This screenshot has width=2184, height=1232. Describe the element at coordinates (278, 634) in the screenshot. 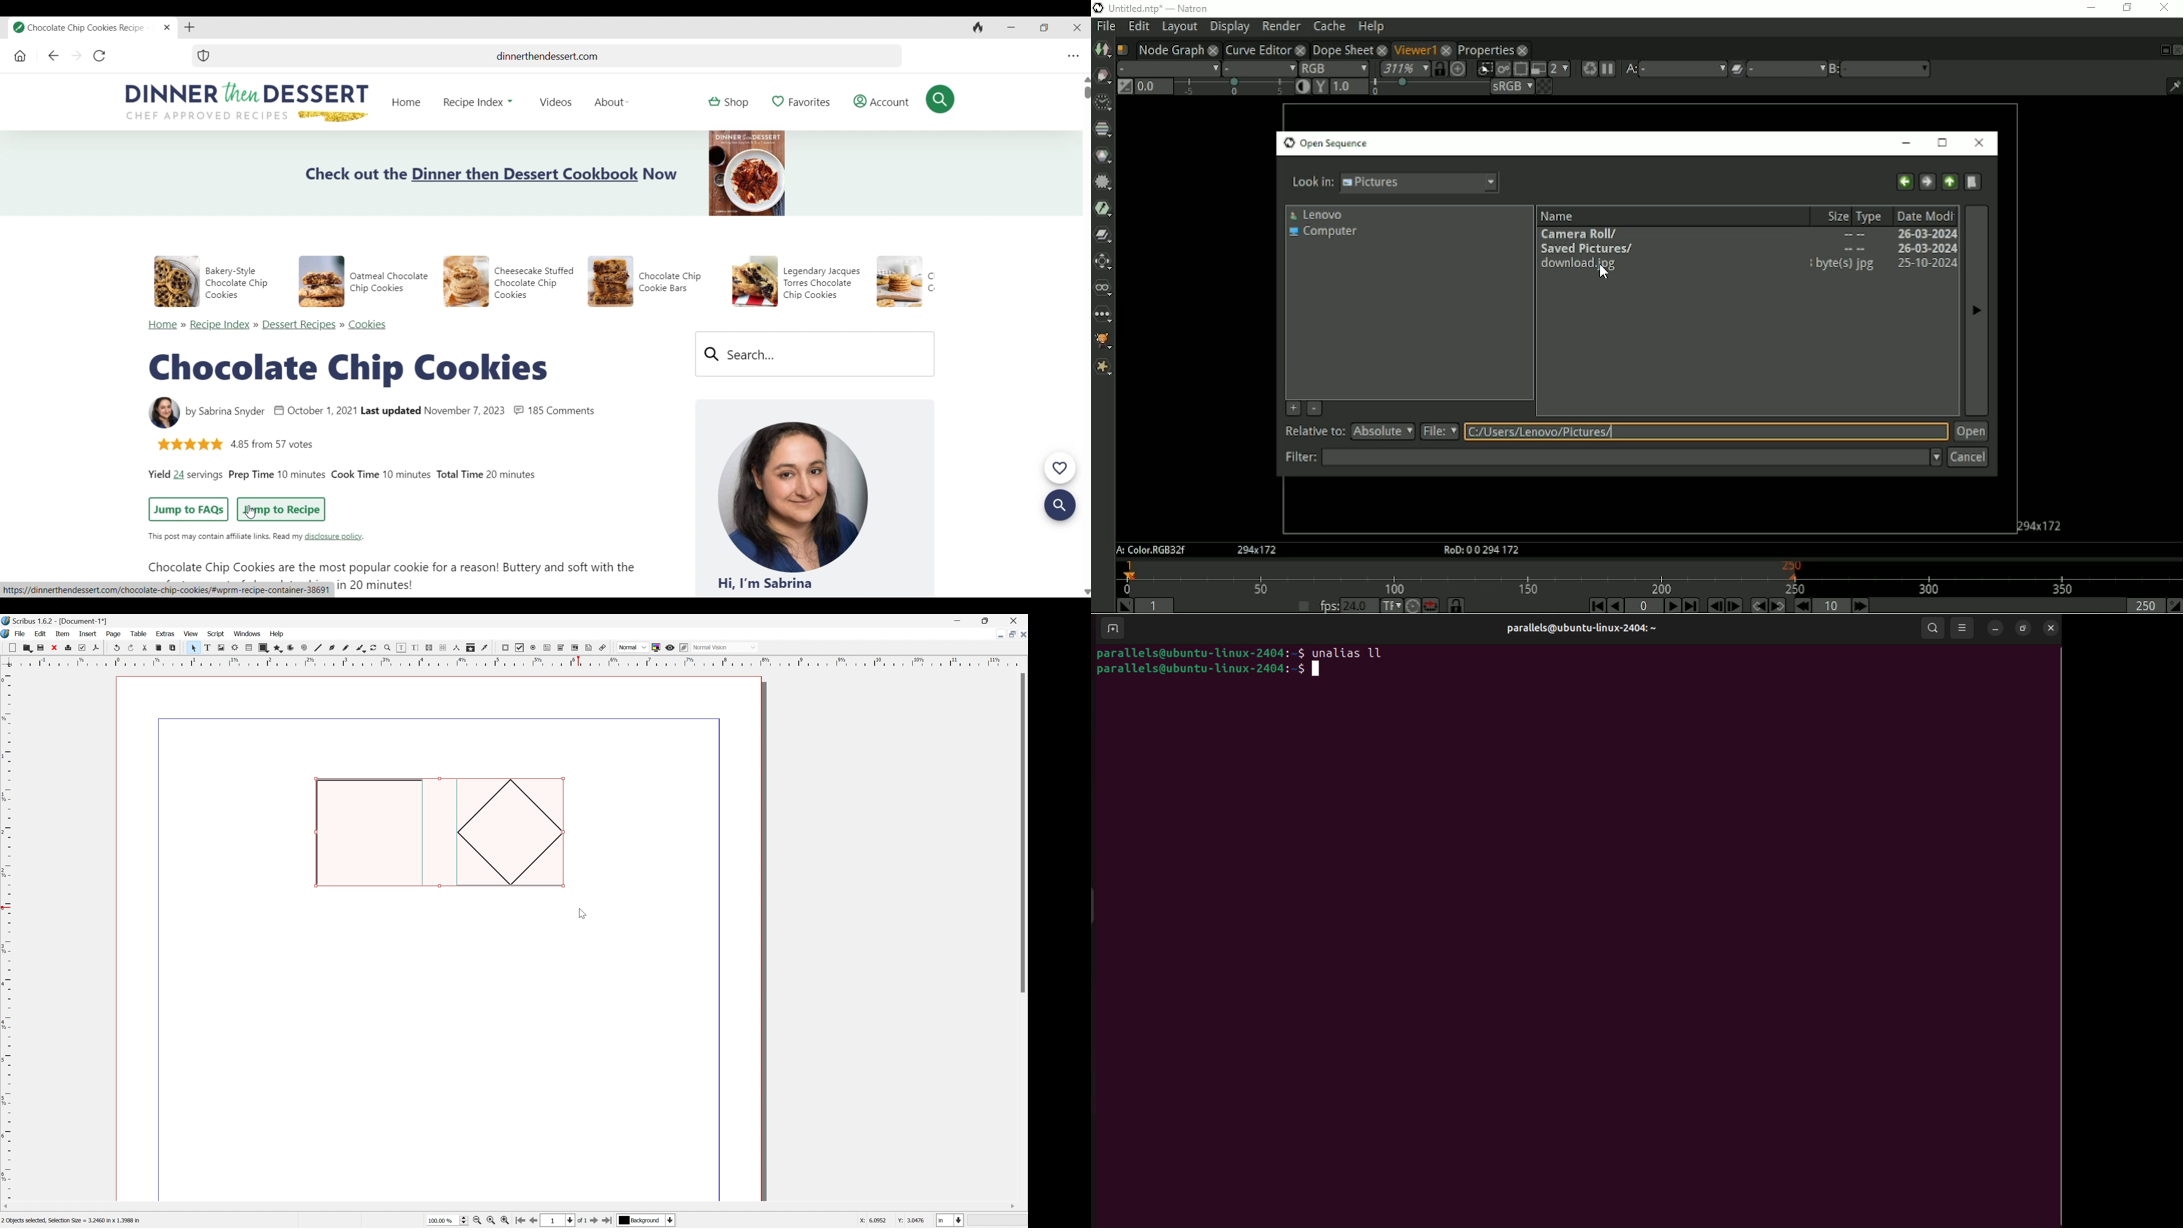

I see `help` at that location.